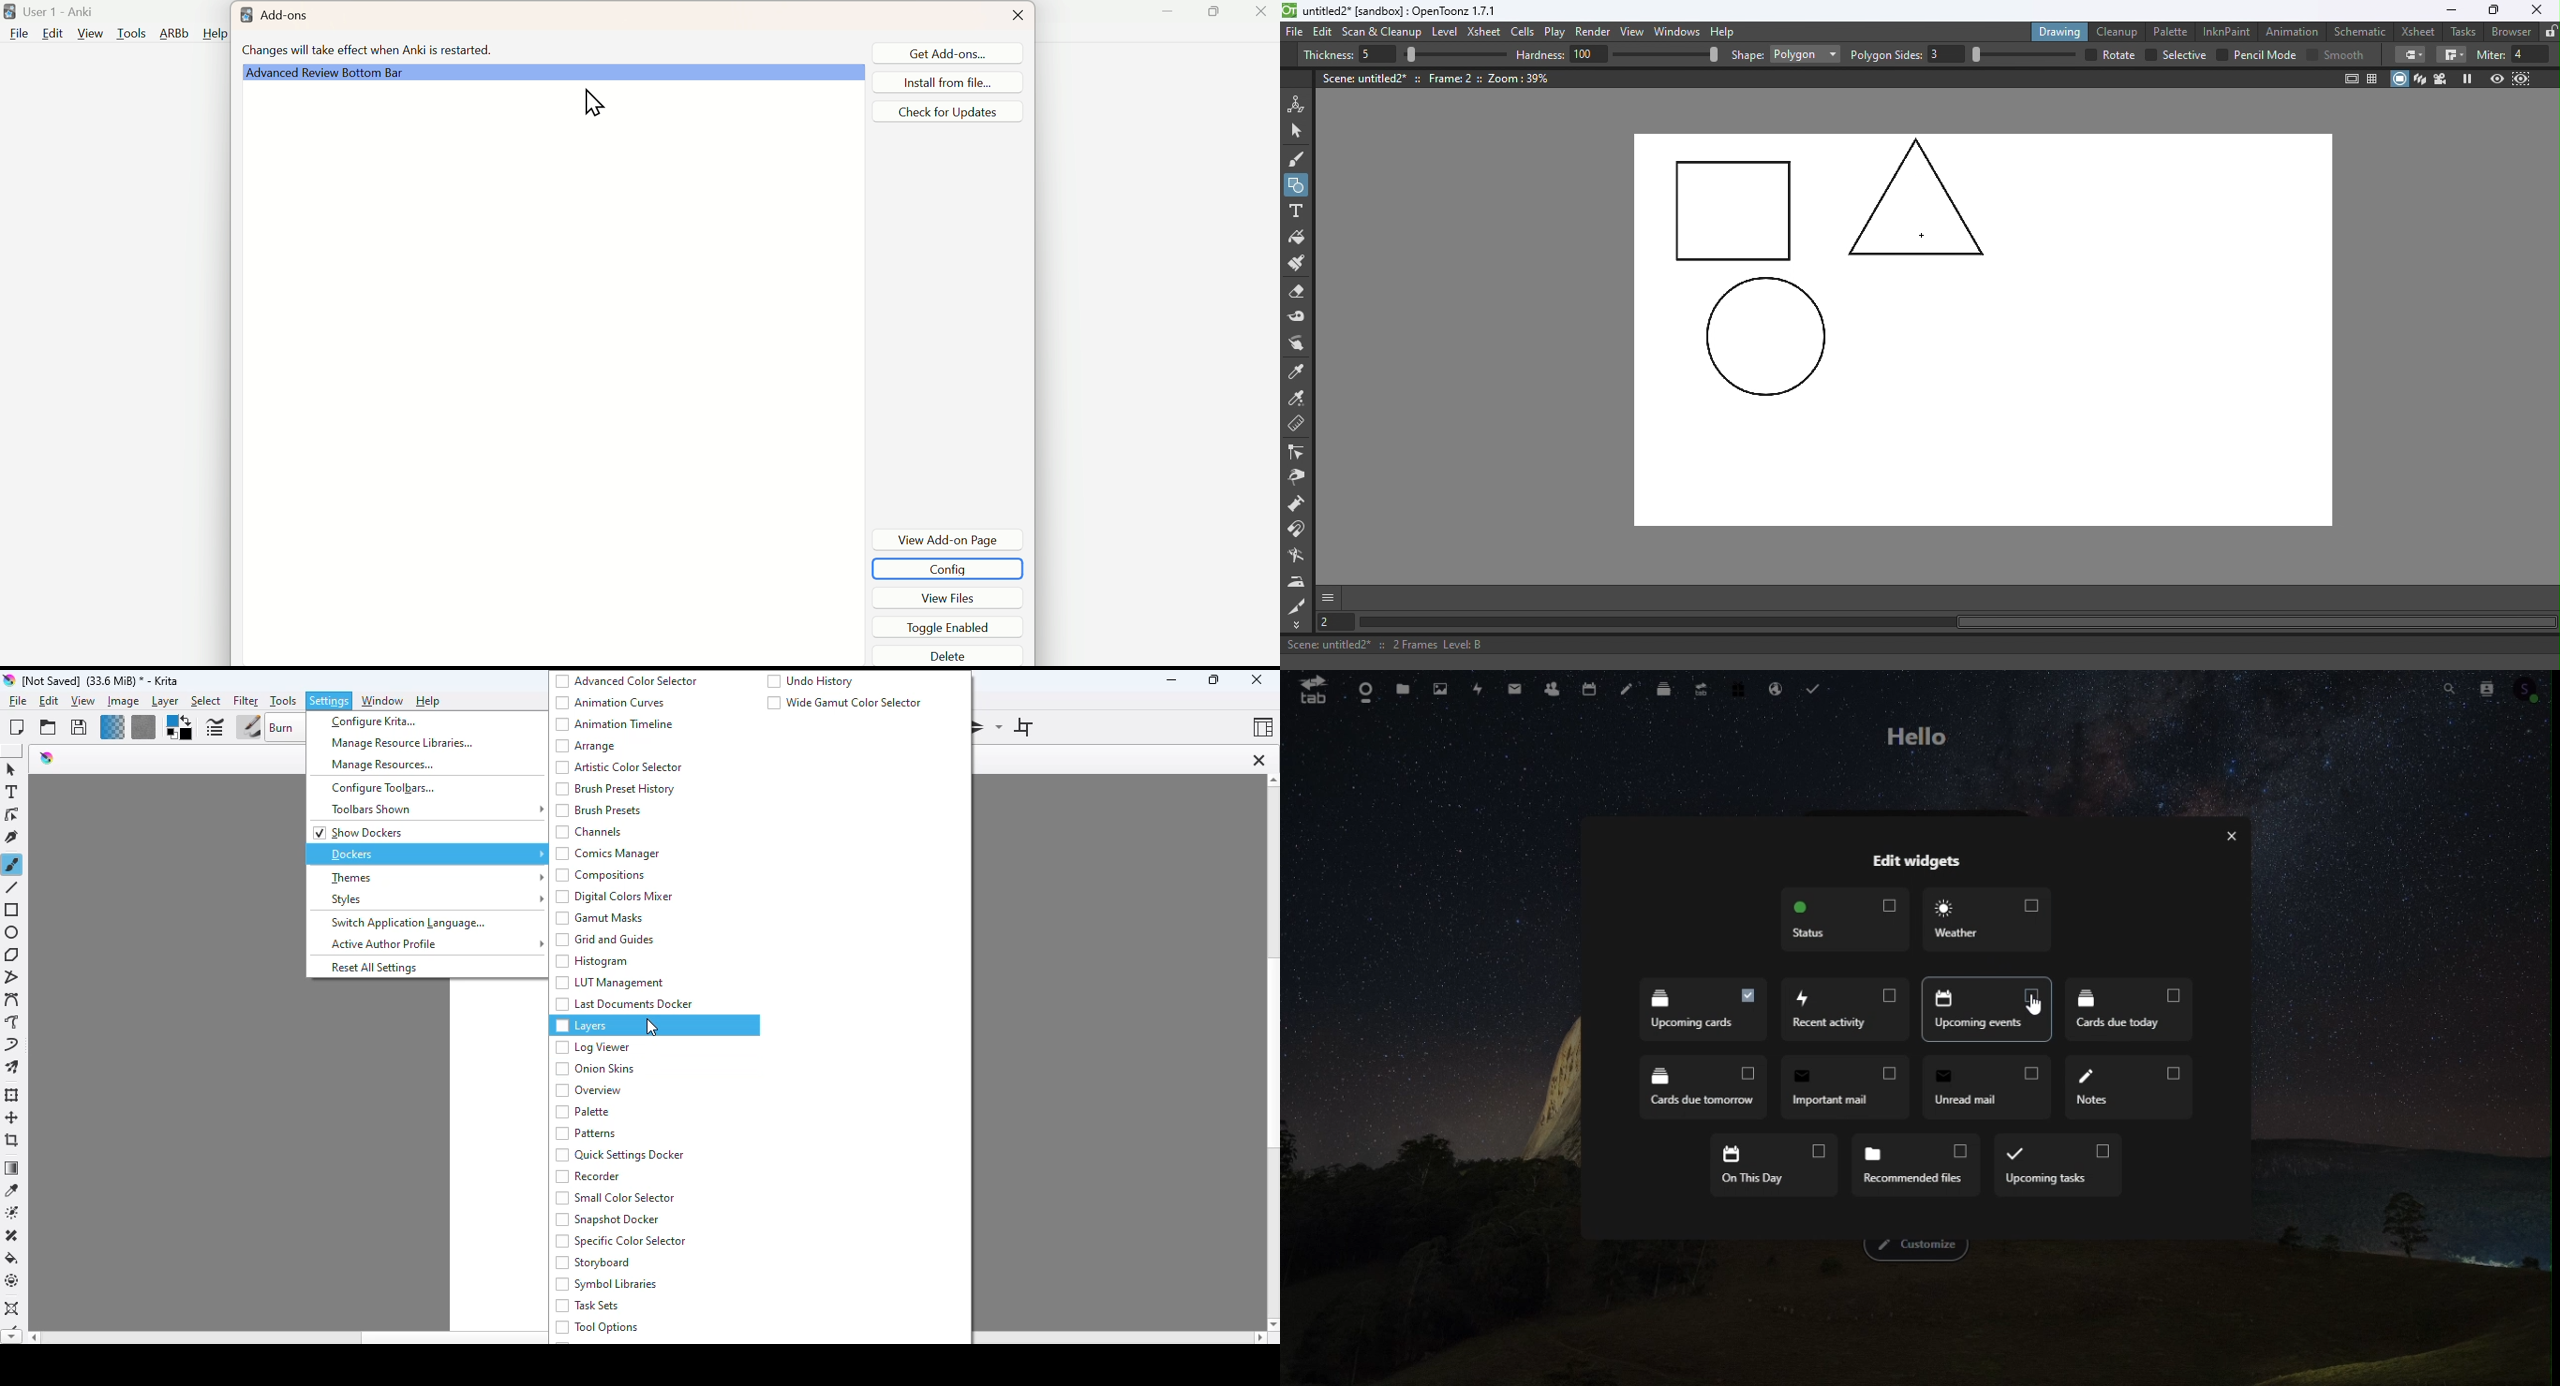 This screenshot has height=1400, width=2576. I want to click on multibrush tool, so click(12, 1068).